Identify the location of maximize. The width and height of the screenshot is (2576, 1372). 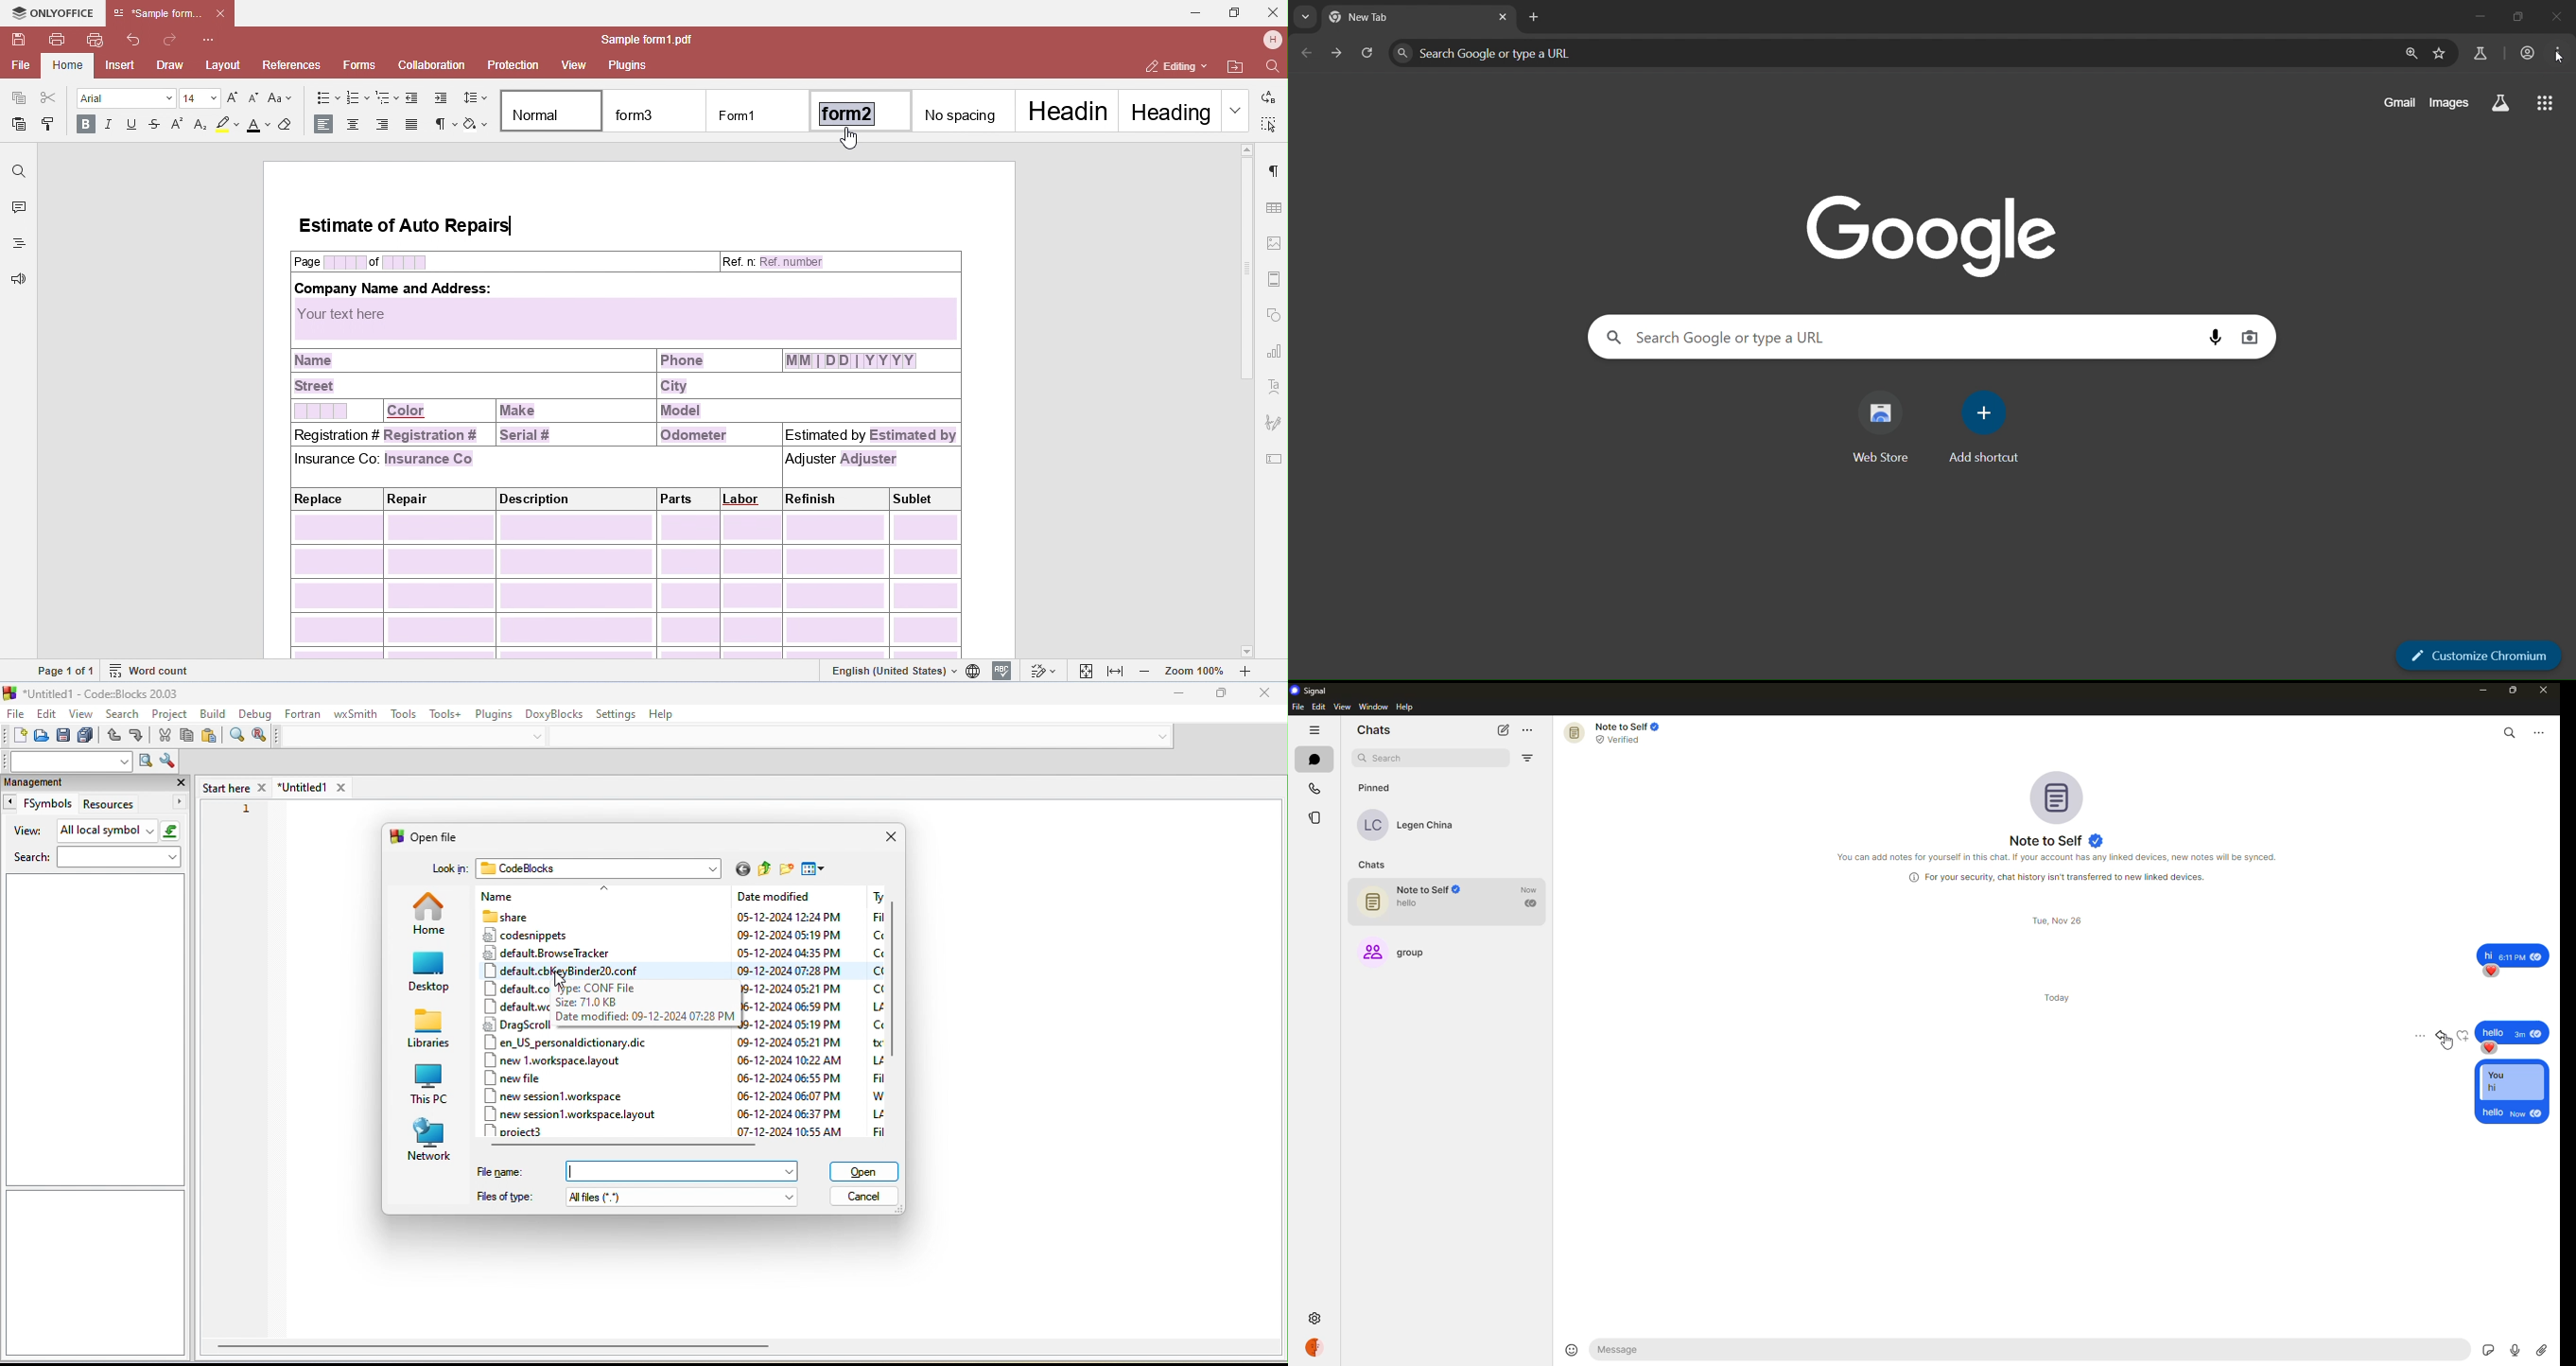
(1215, 695).